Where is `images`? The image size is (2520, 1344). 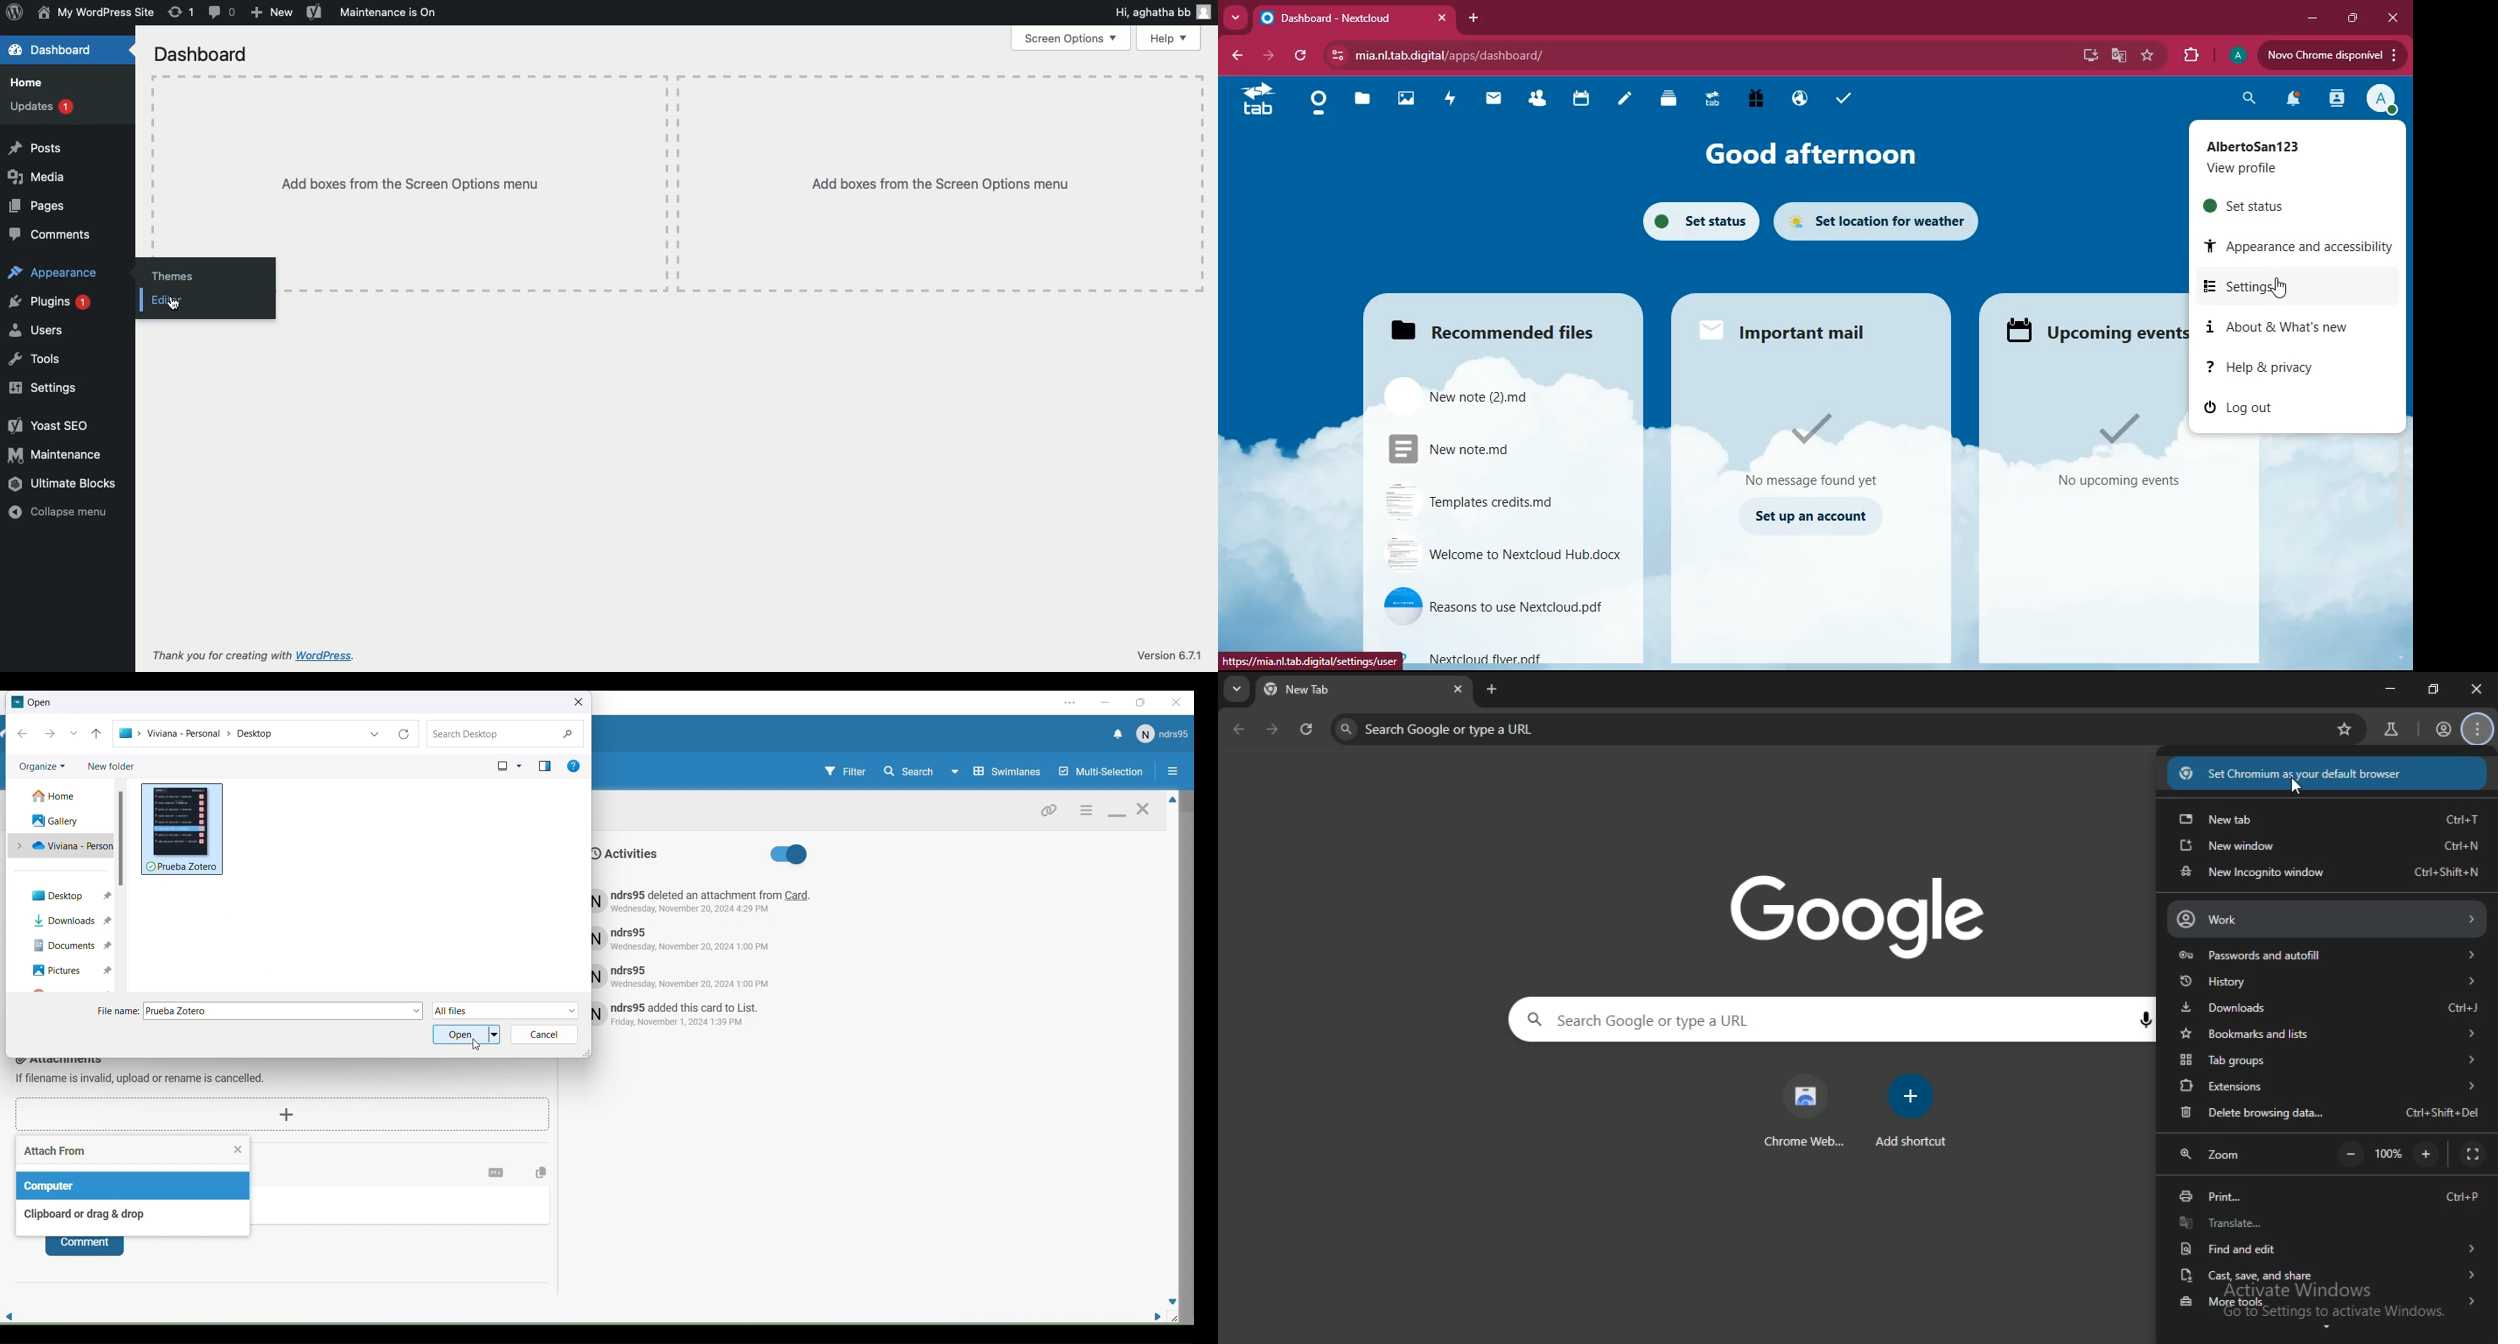 images is located at coordinates (1404, 100).